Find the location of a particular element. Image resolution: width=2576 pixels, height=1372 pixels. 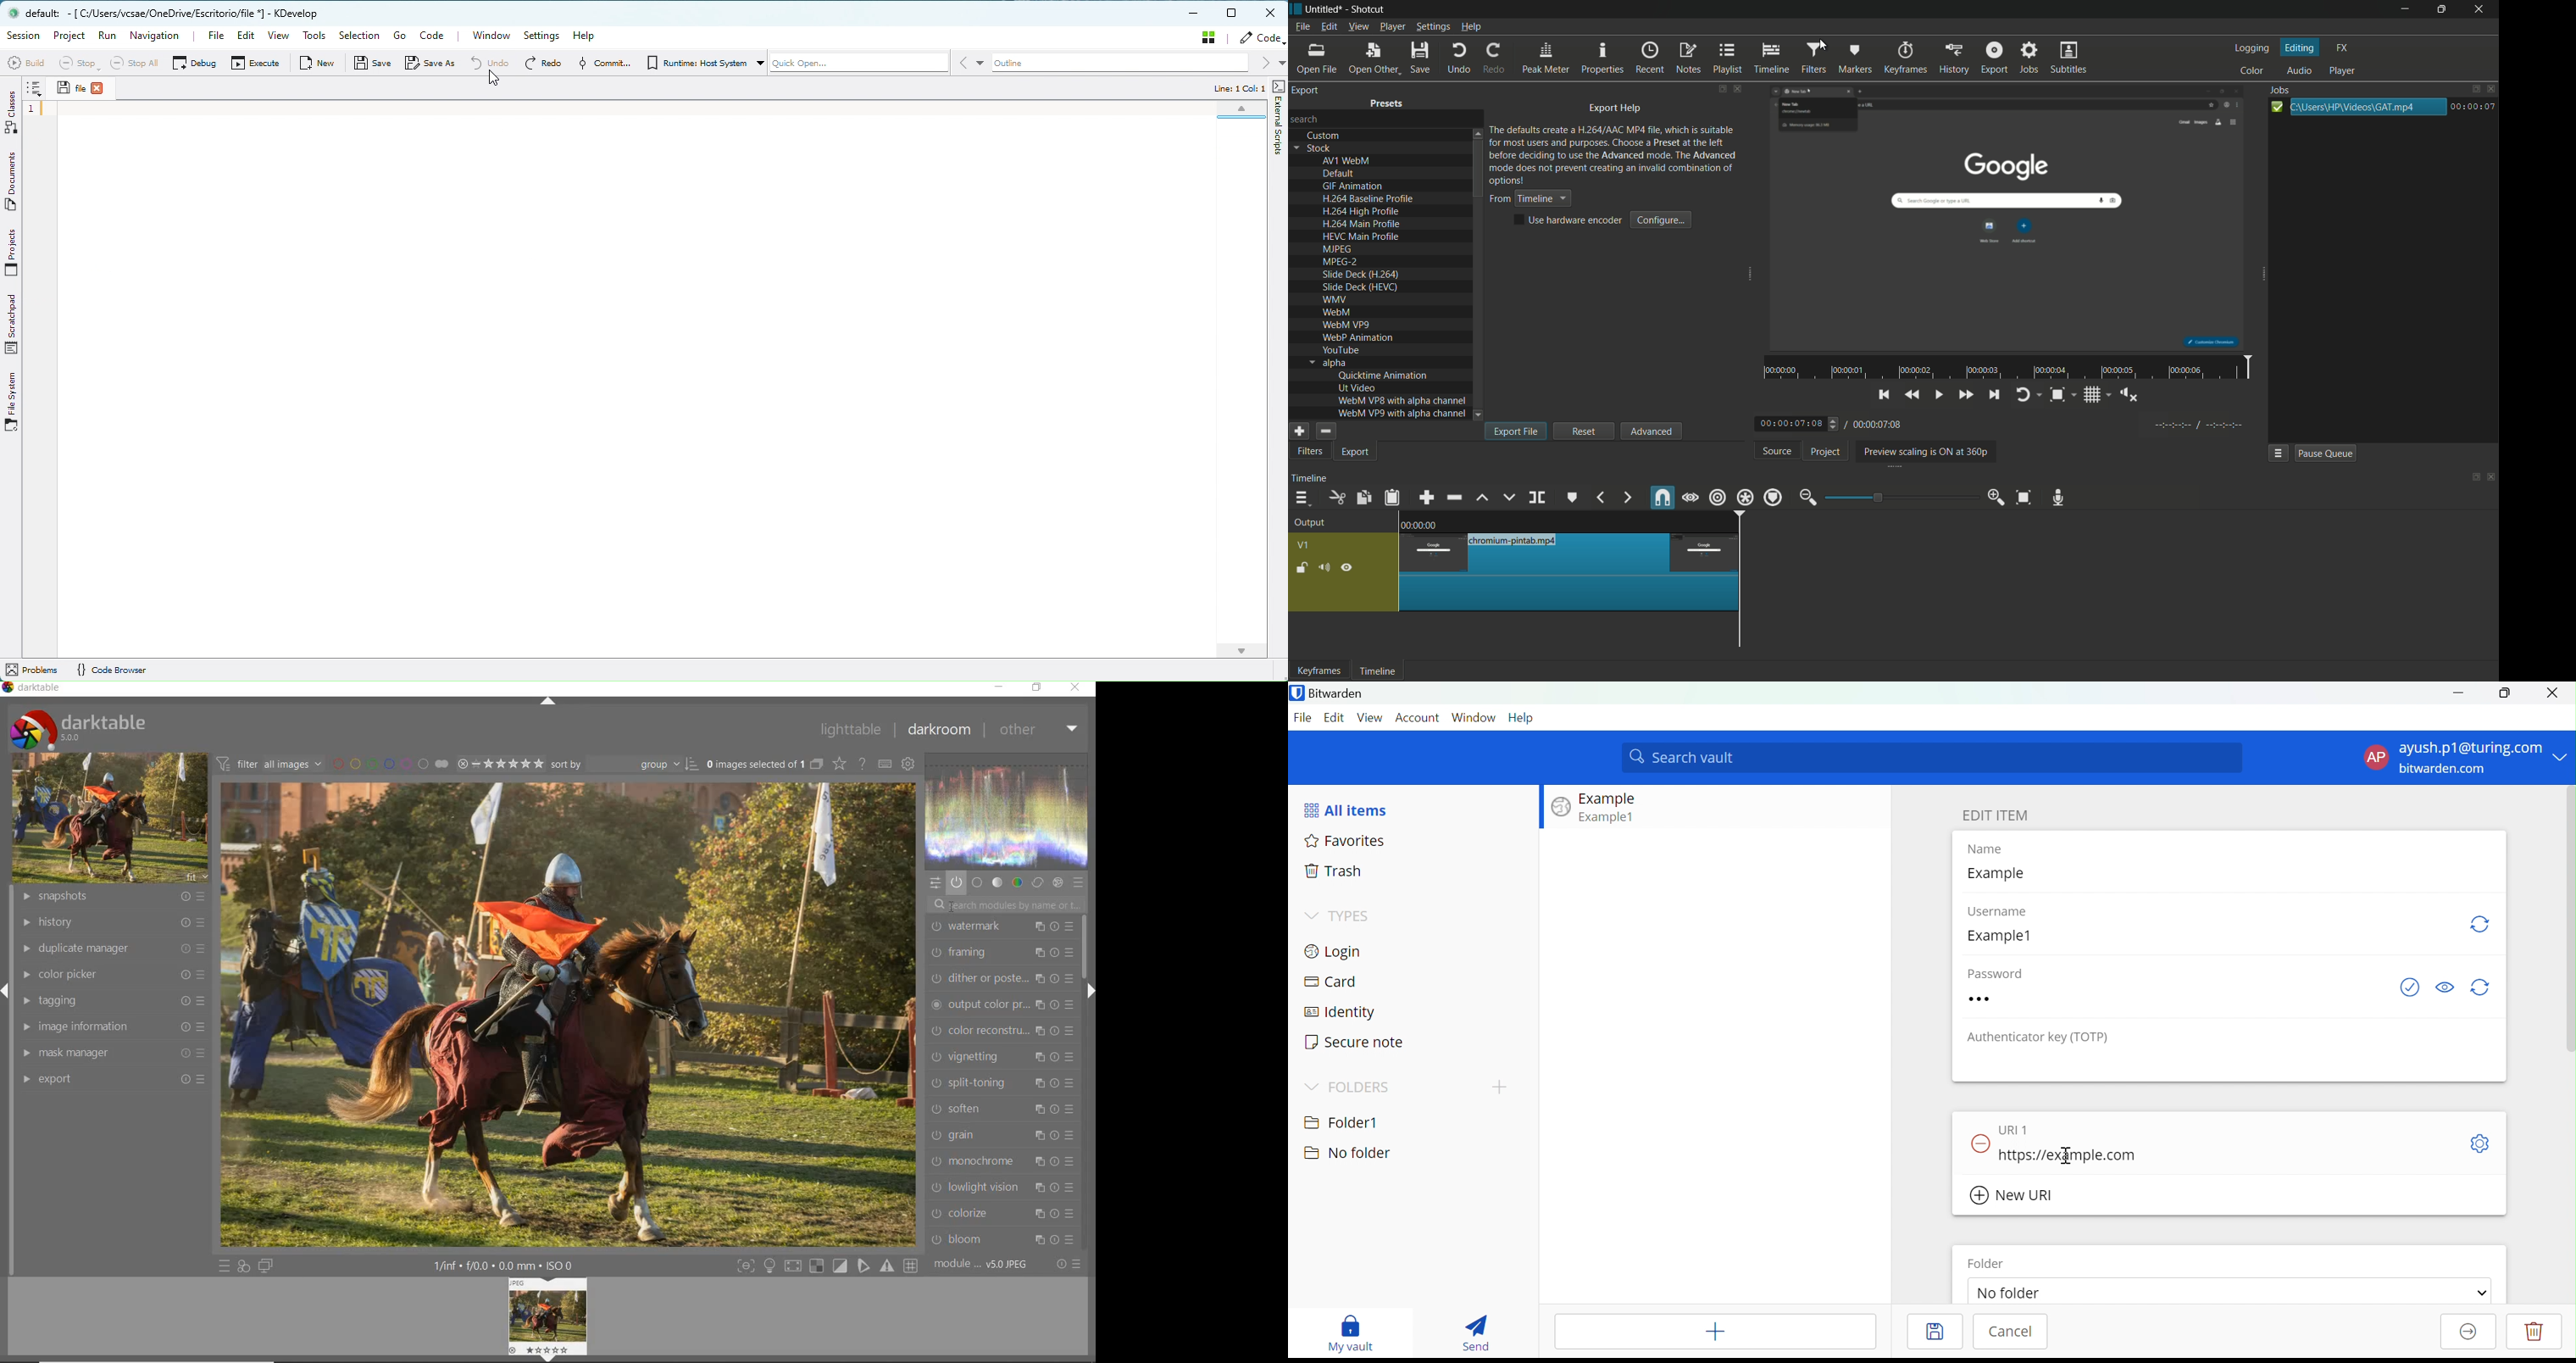

Drop Down is located at coordinates (2563, 753).